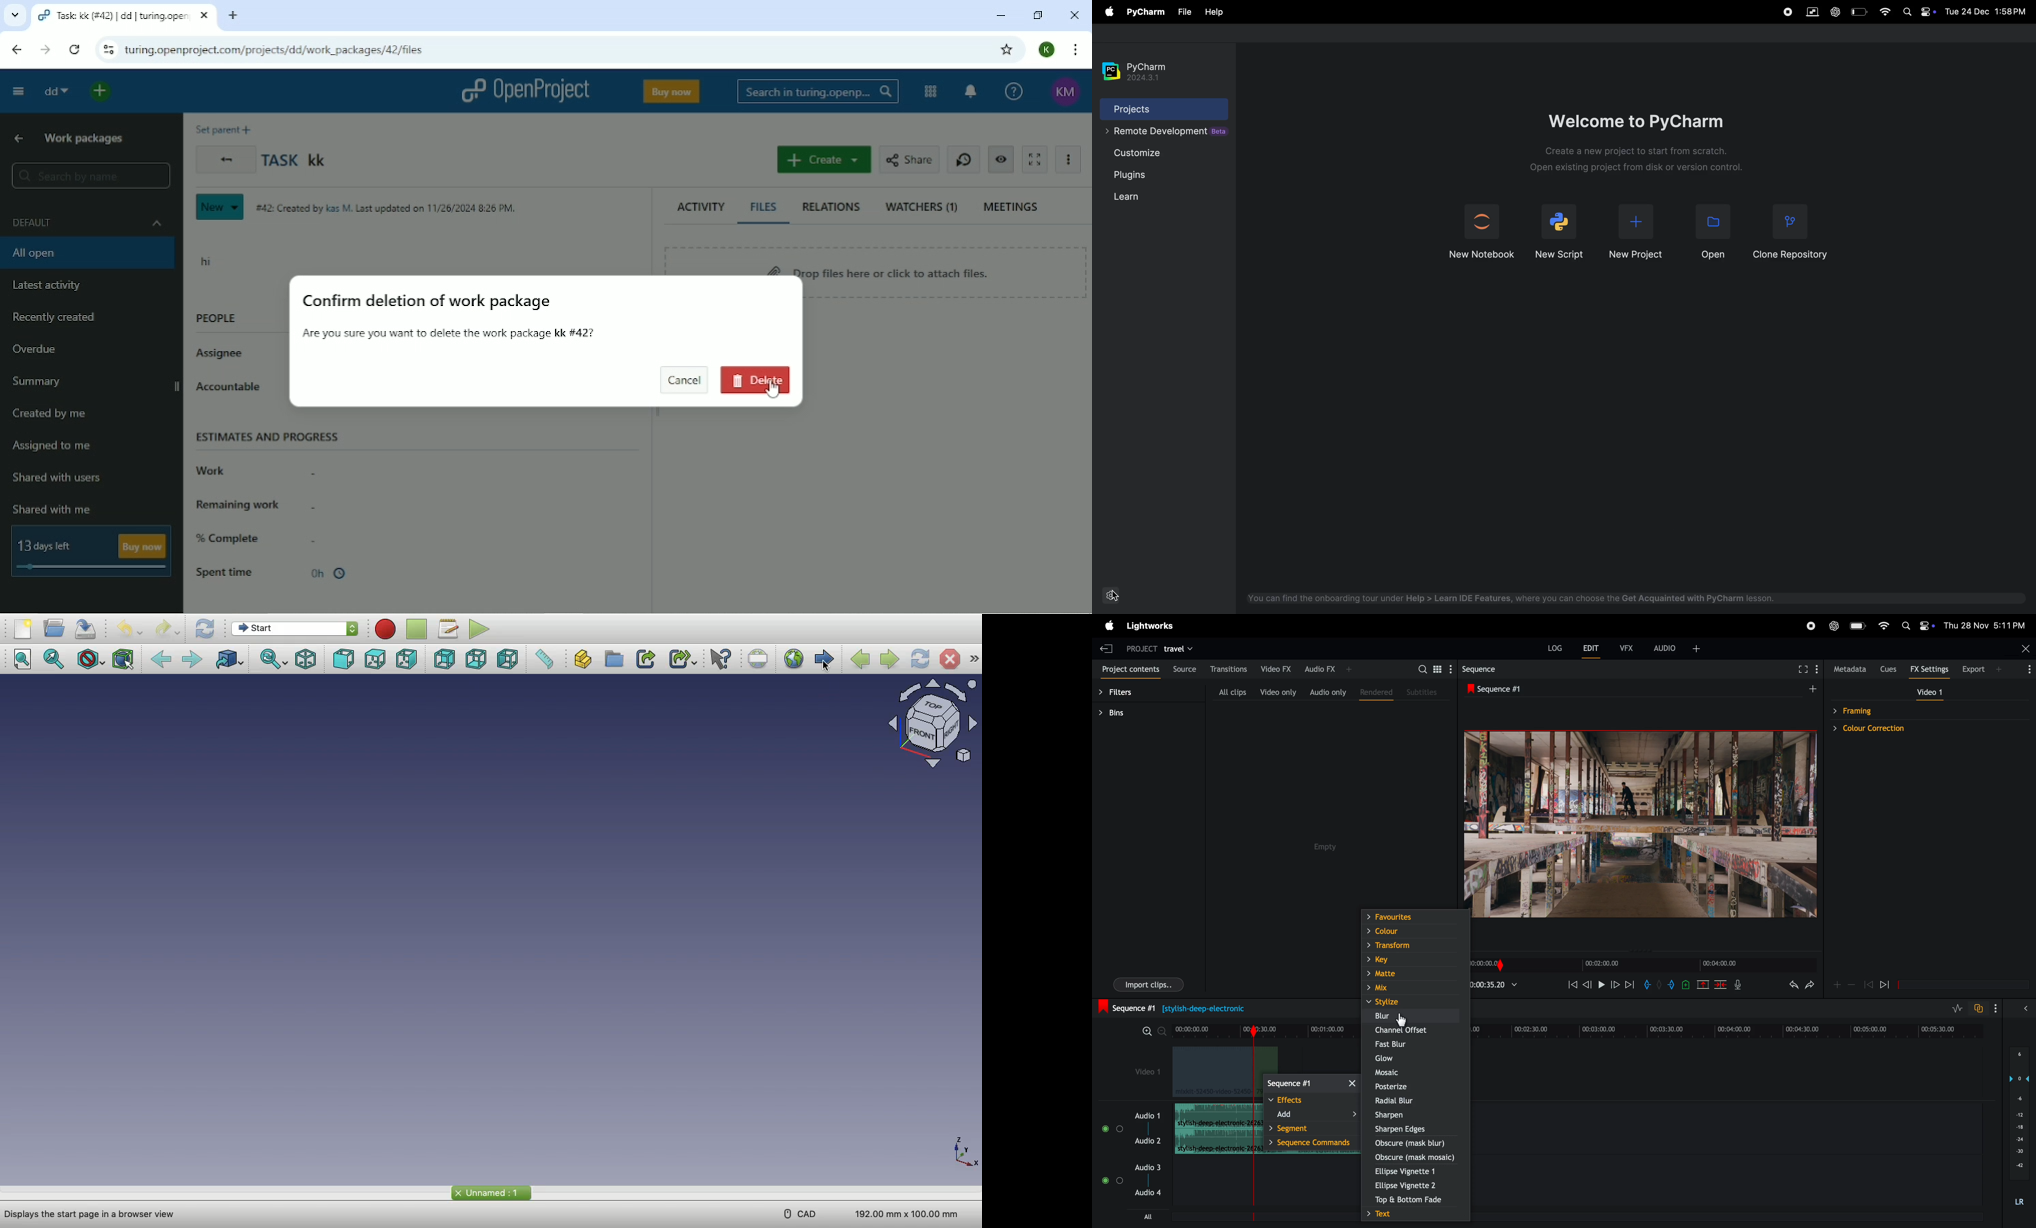 Image resolution: width=2044 pixels, height=1232 pixels. I want to click on add, so click(1314, 1116).